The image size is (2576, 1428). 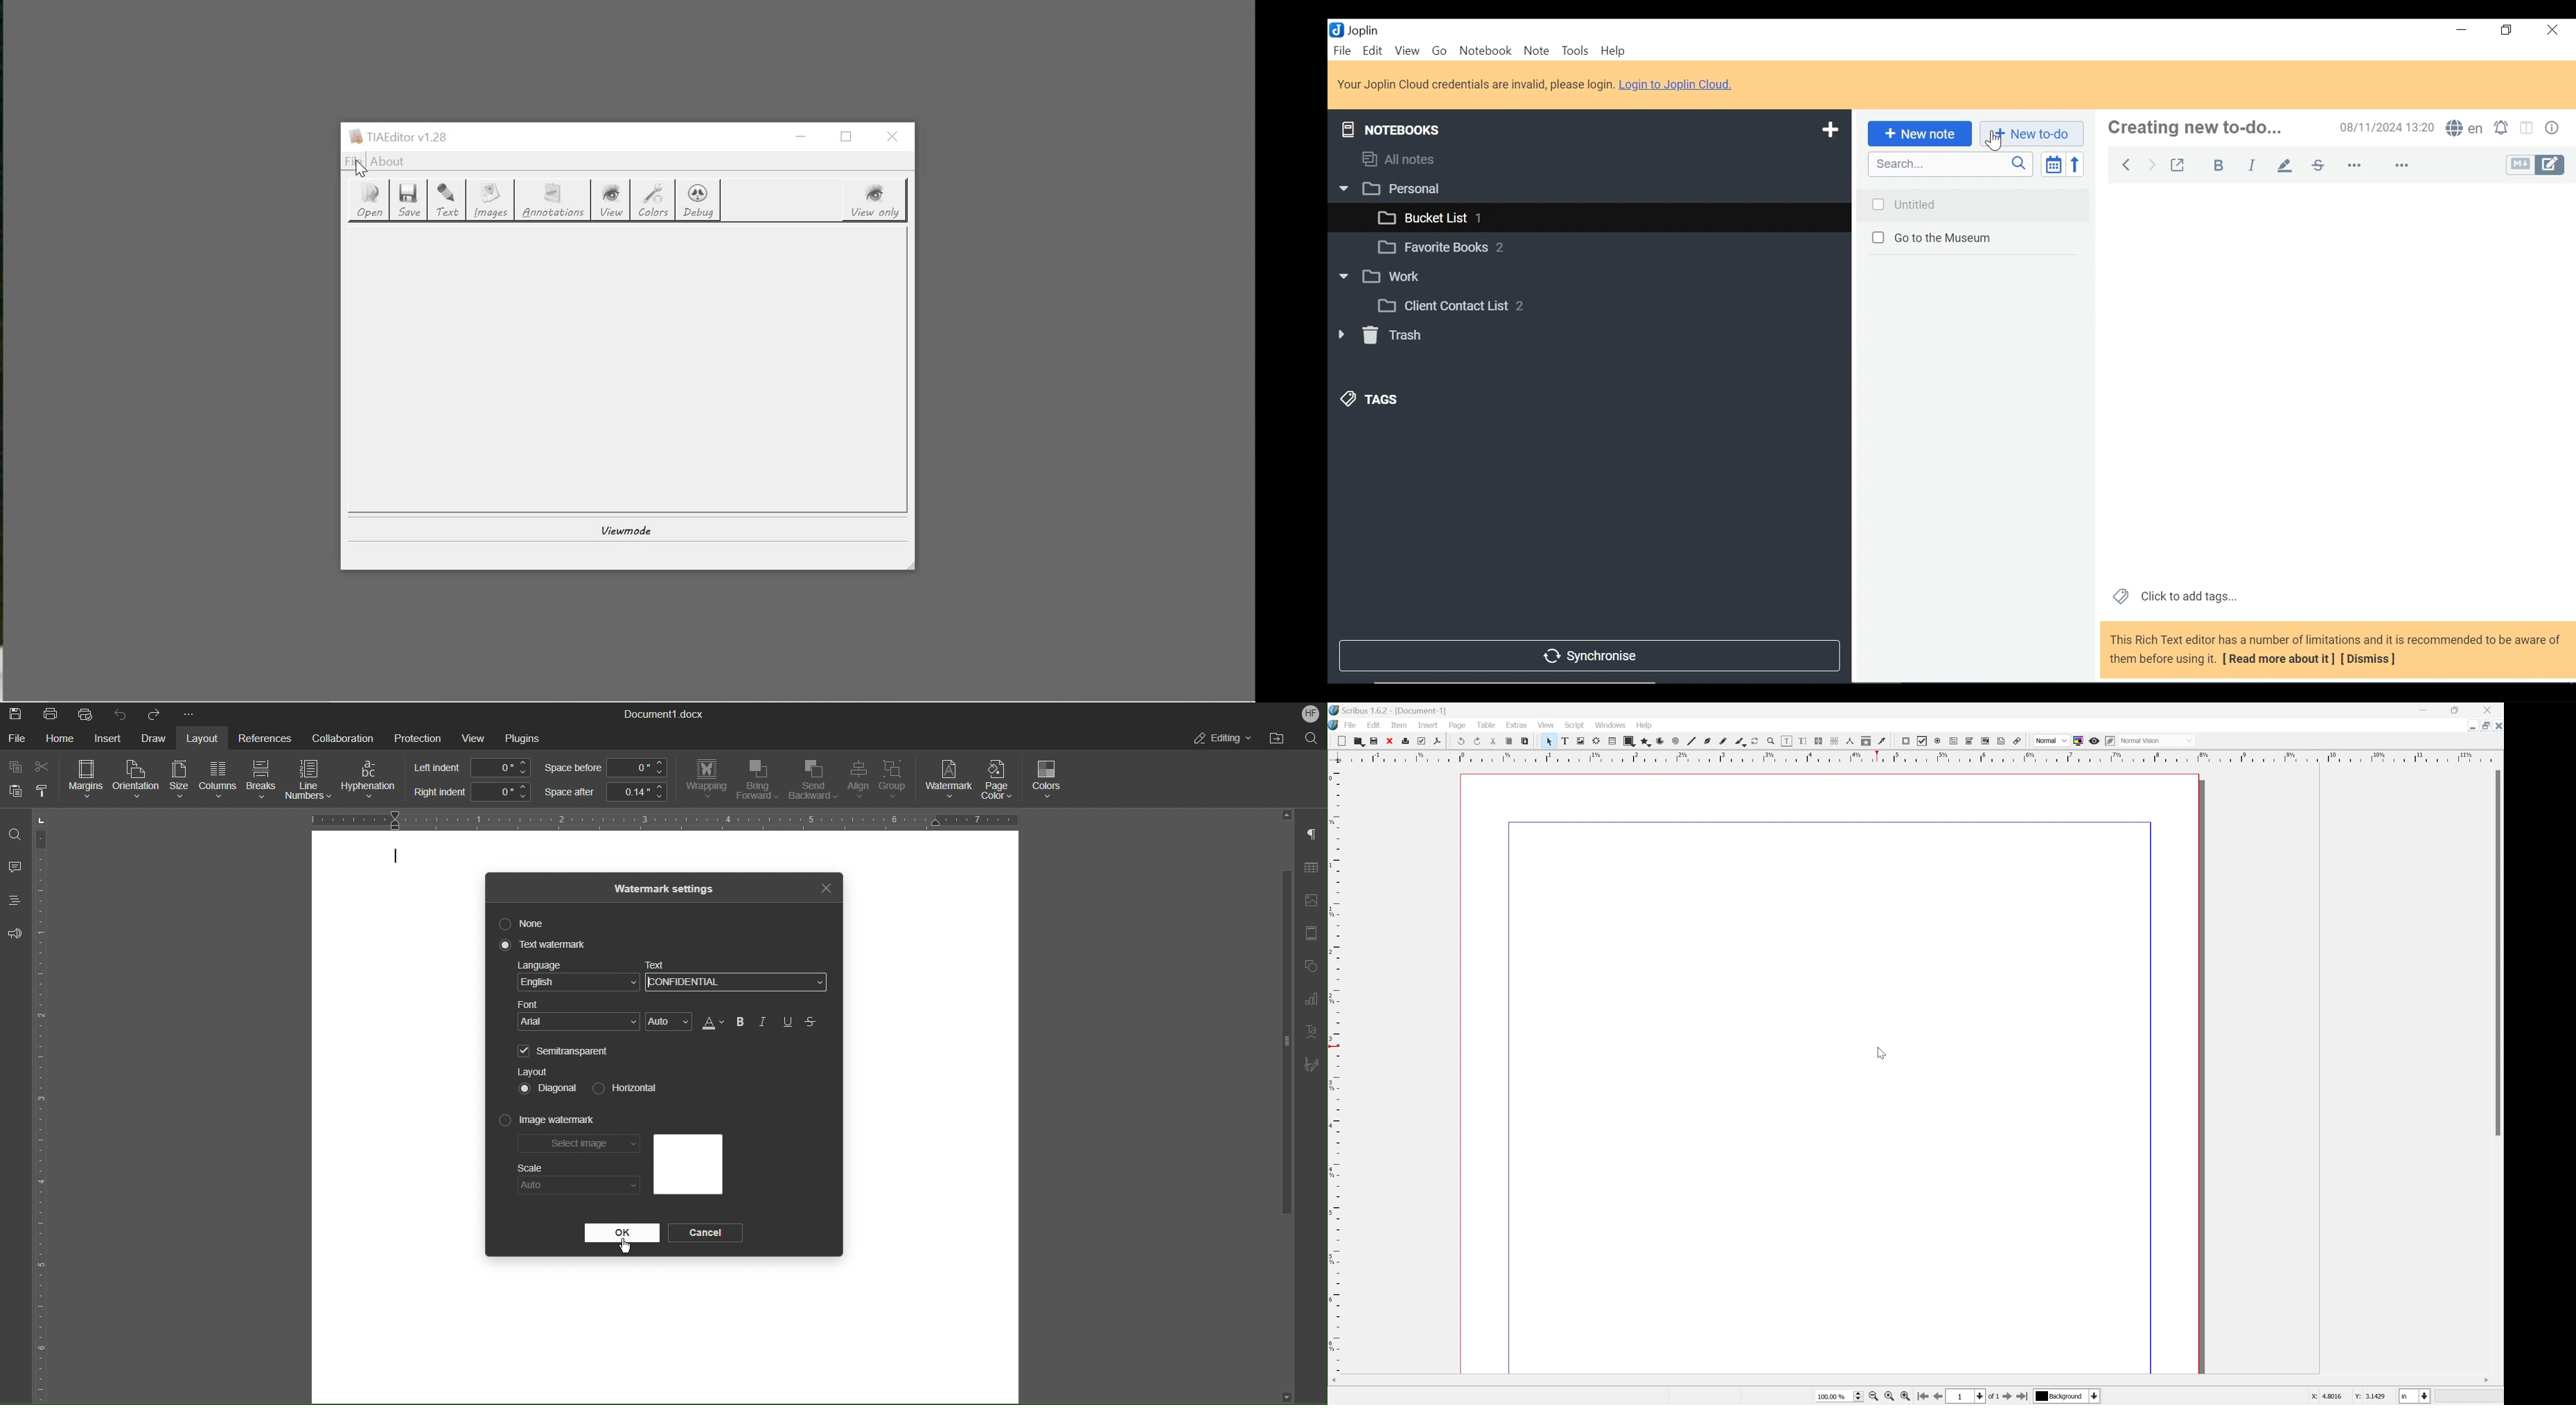 I want to click on Italic, so click(x=764, y=1022).